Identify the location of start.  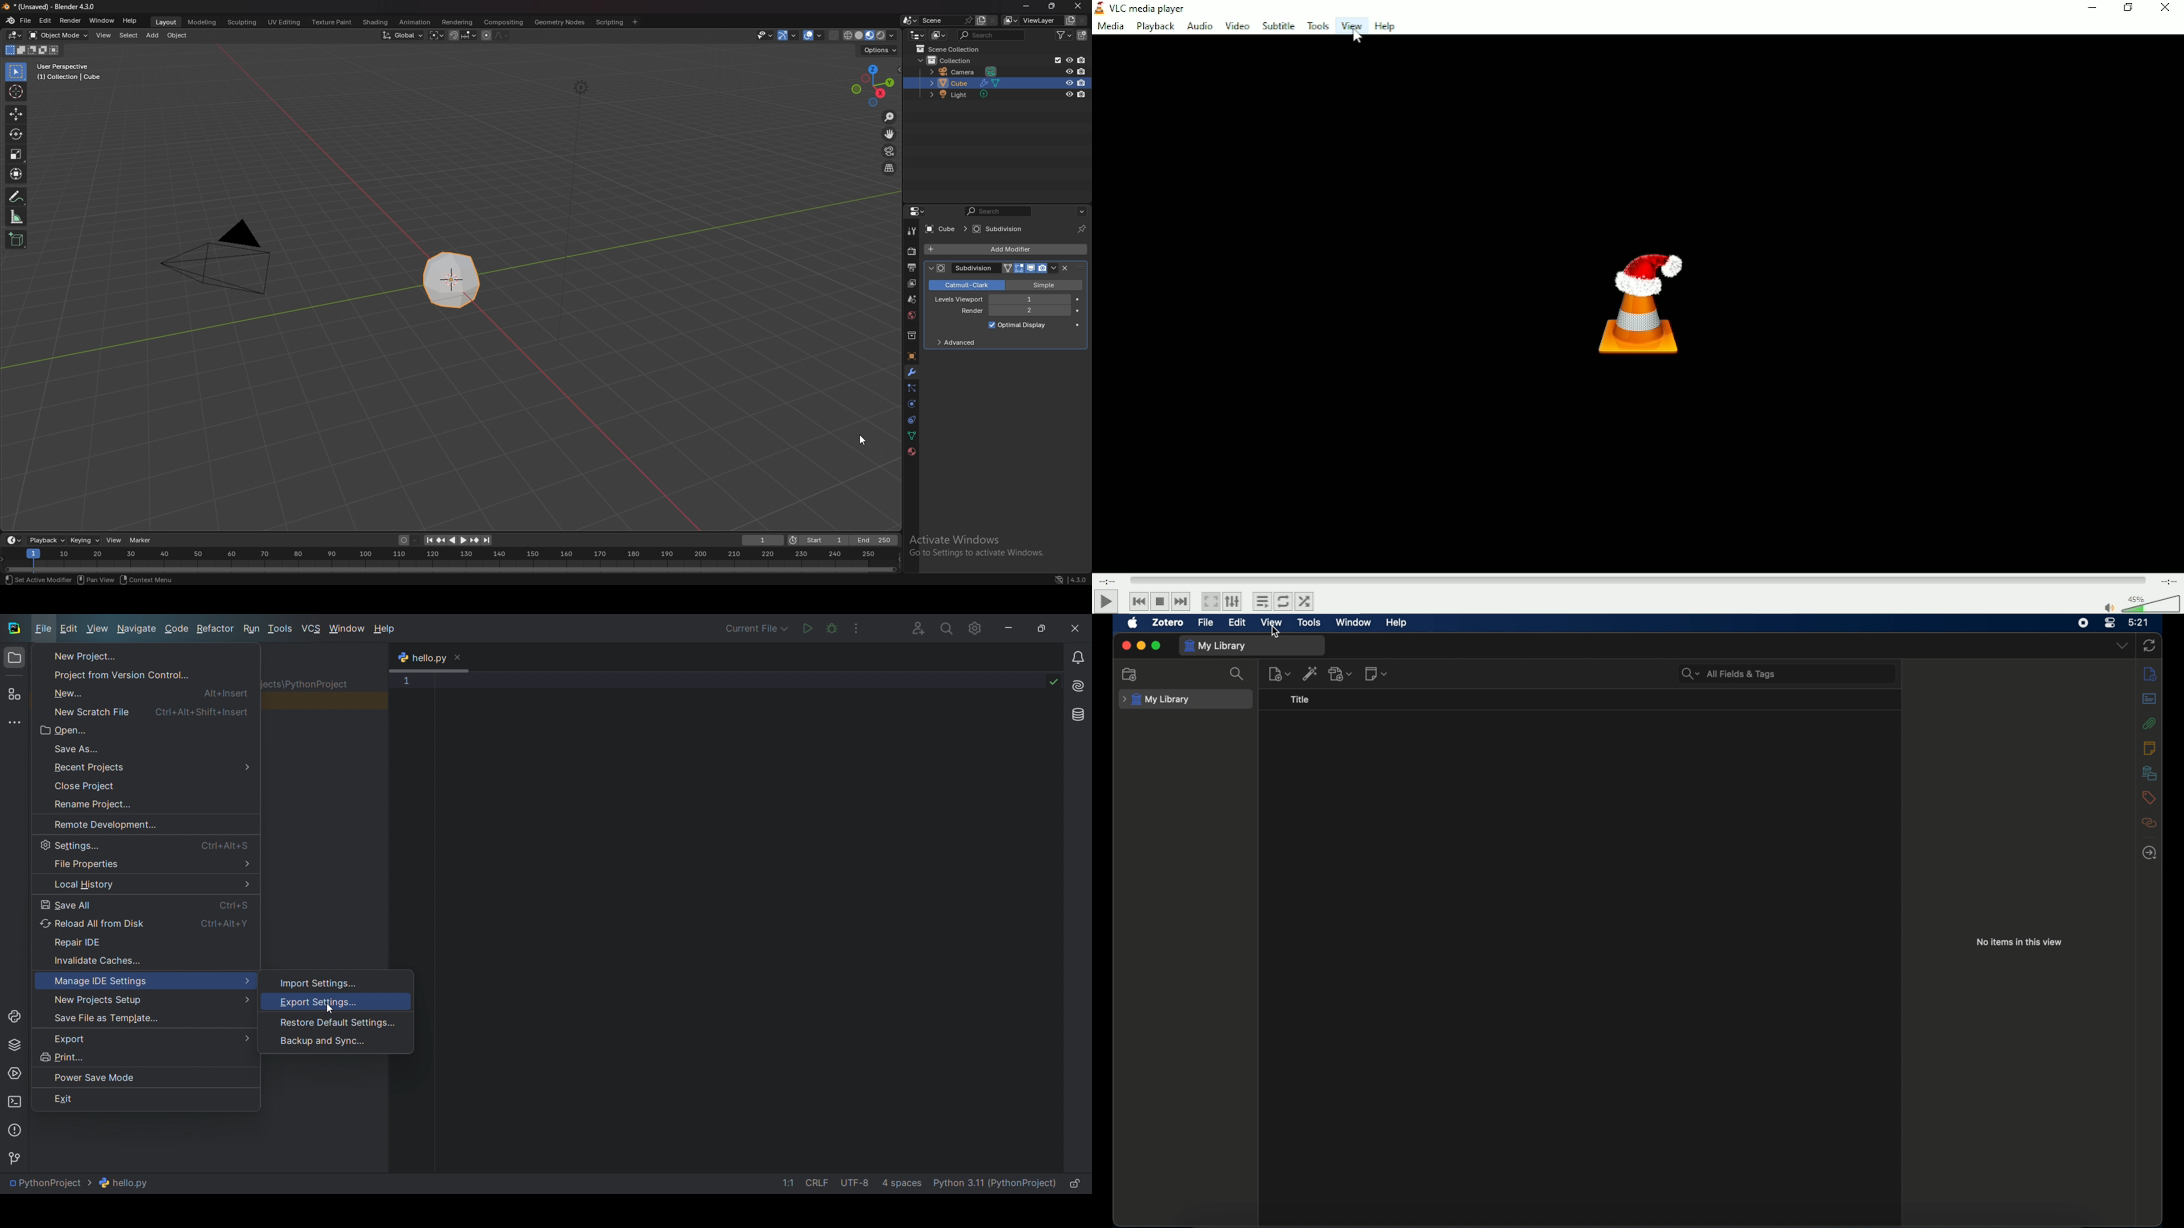
(818, 541).